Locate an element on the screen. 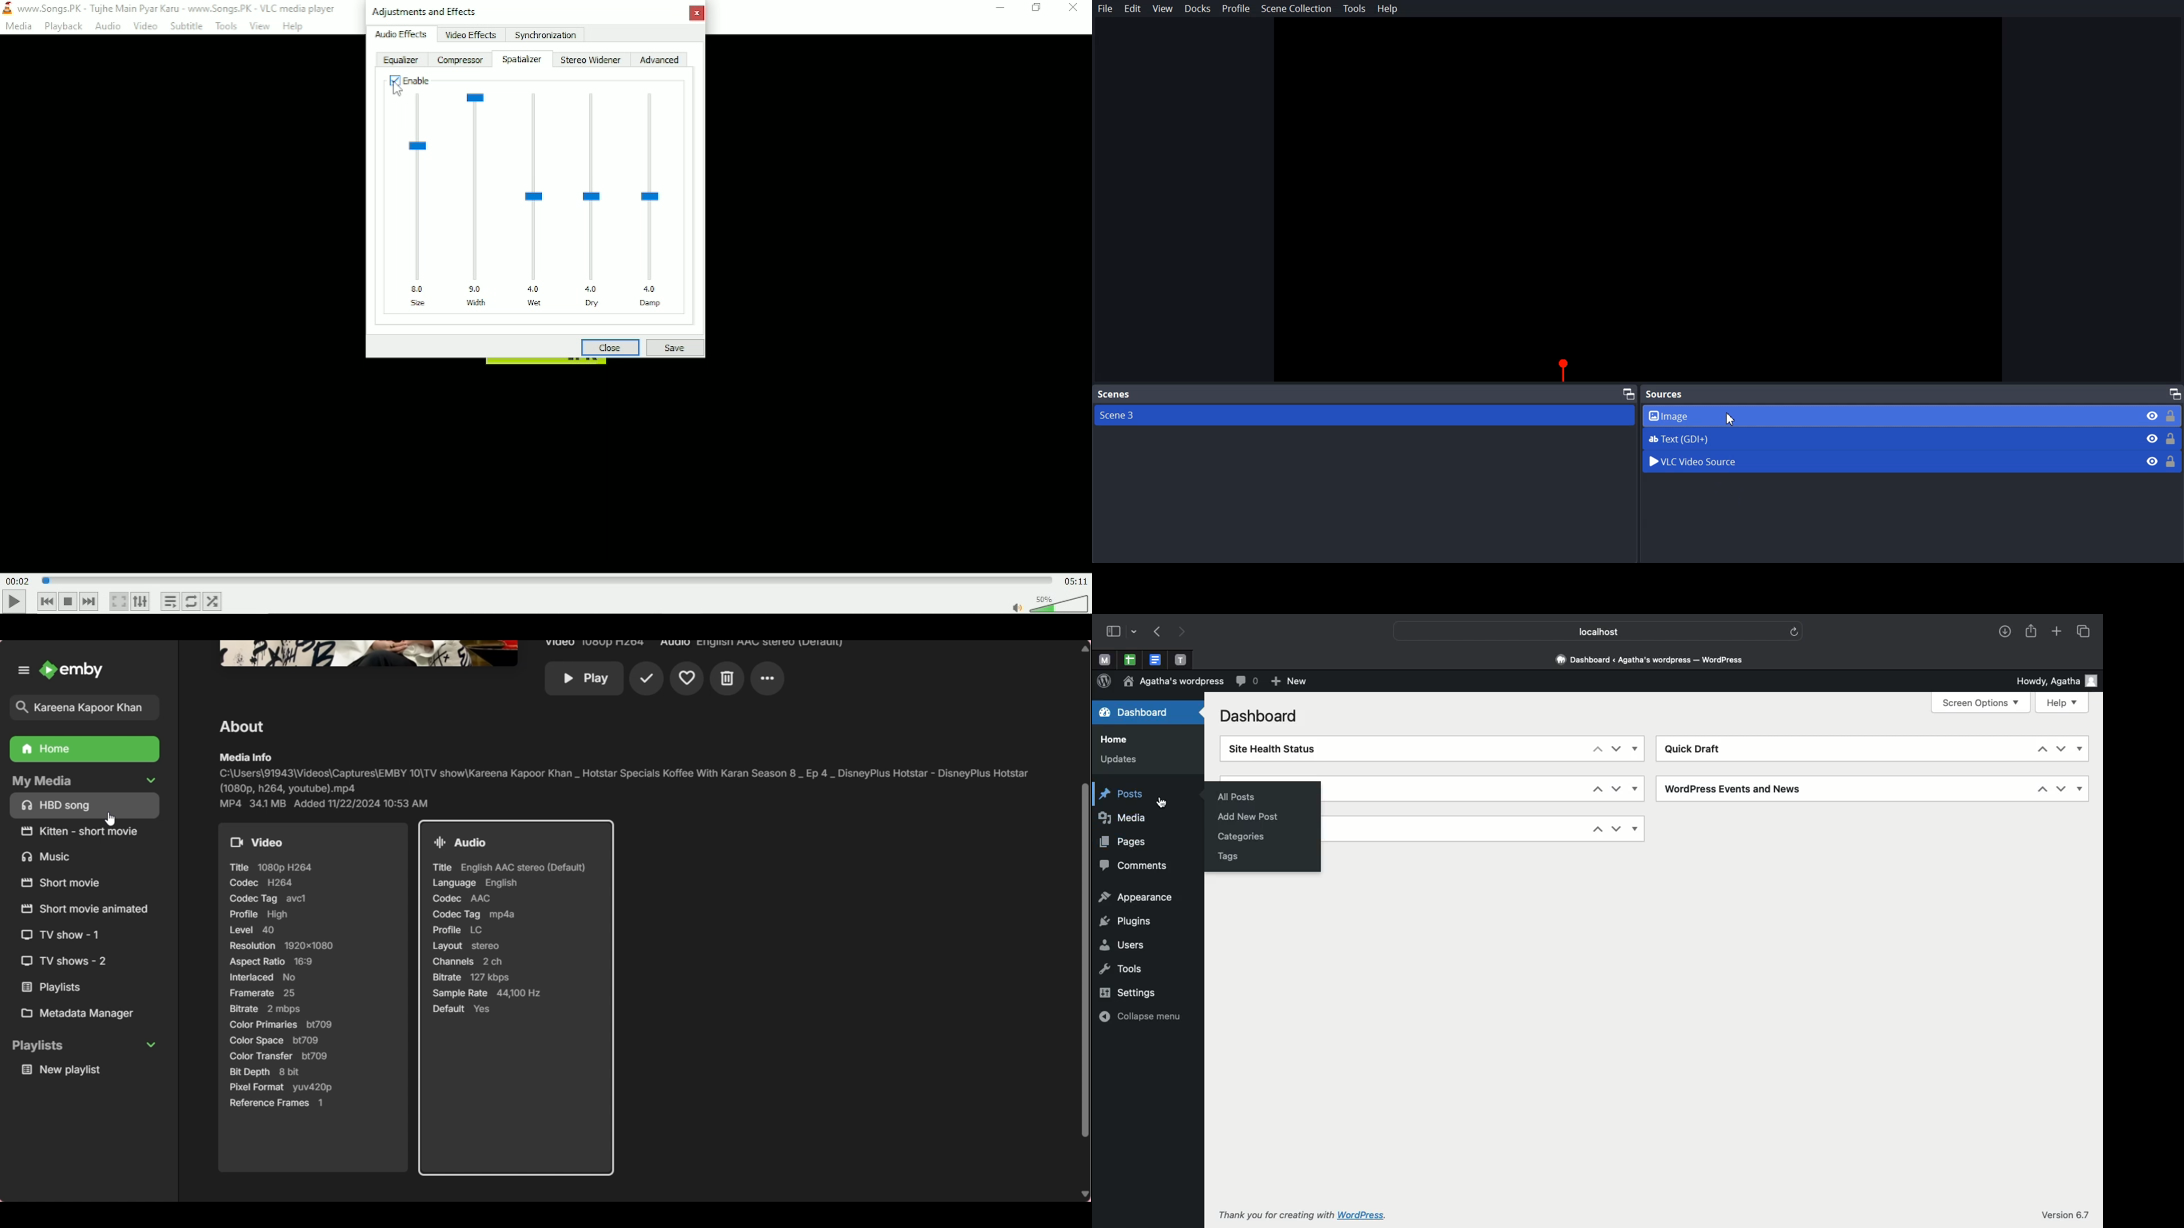  Share is located at coordinates (2031, 632).